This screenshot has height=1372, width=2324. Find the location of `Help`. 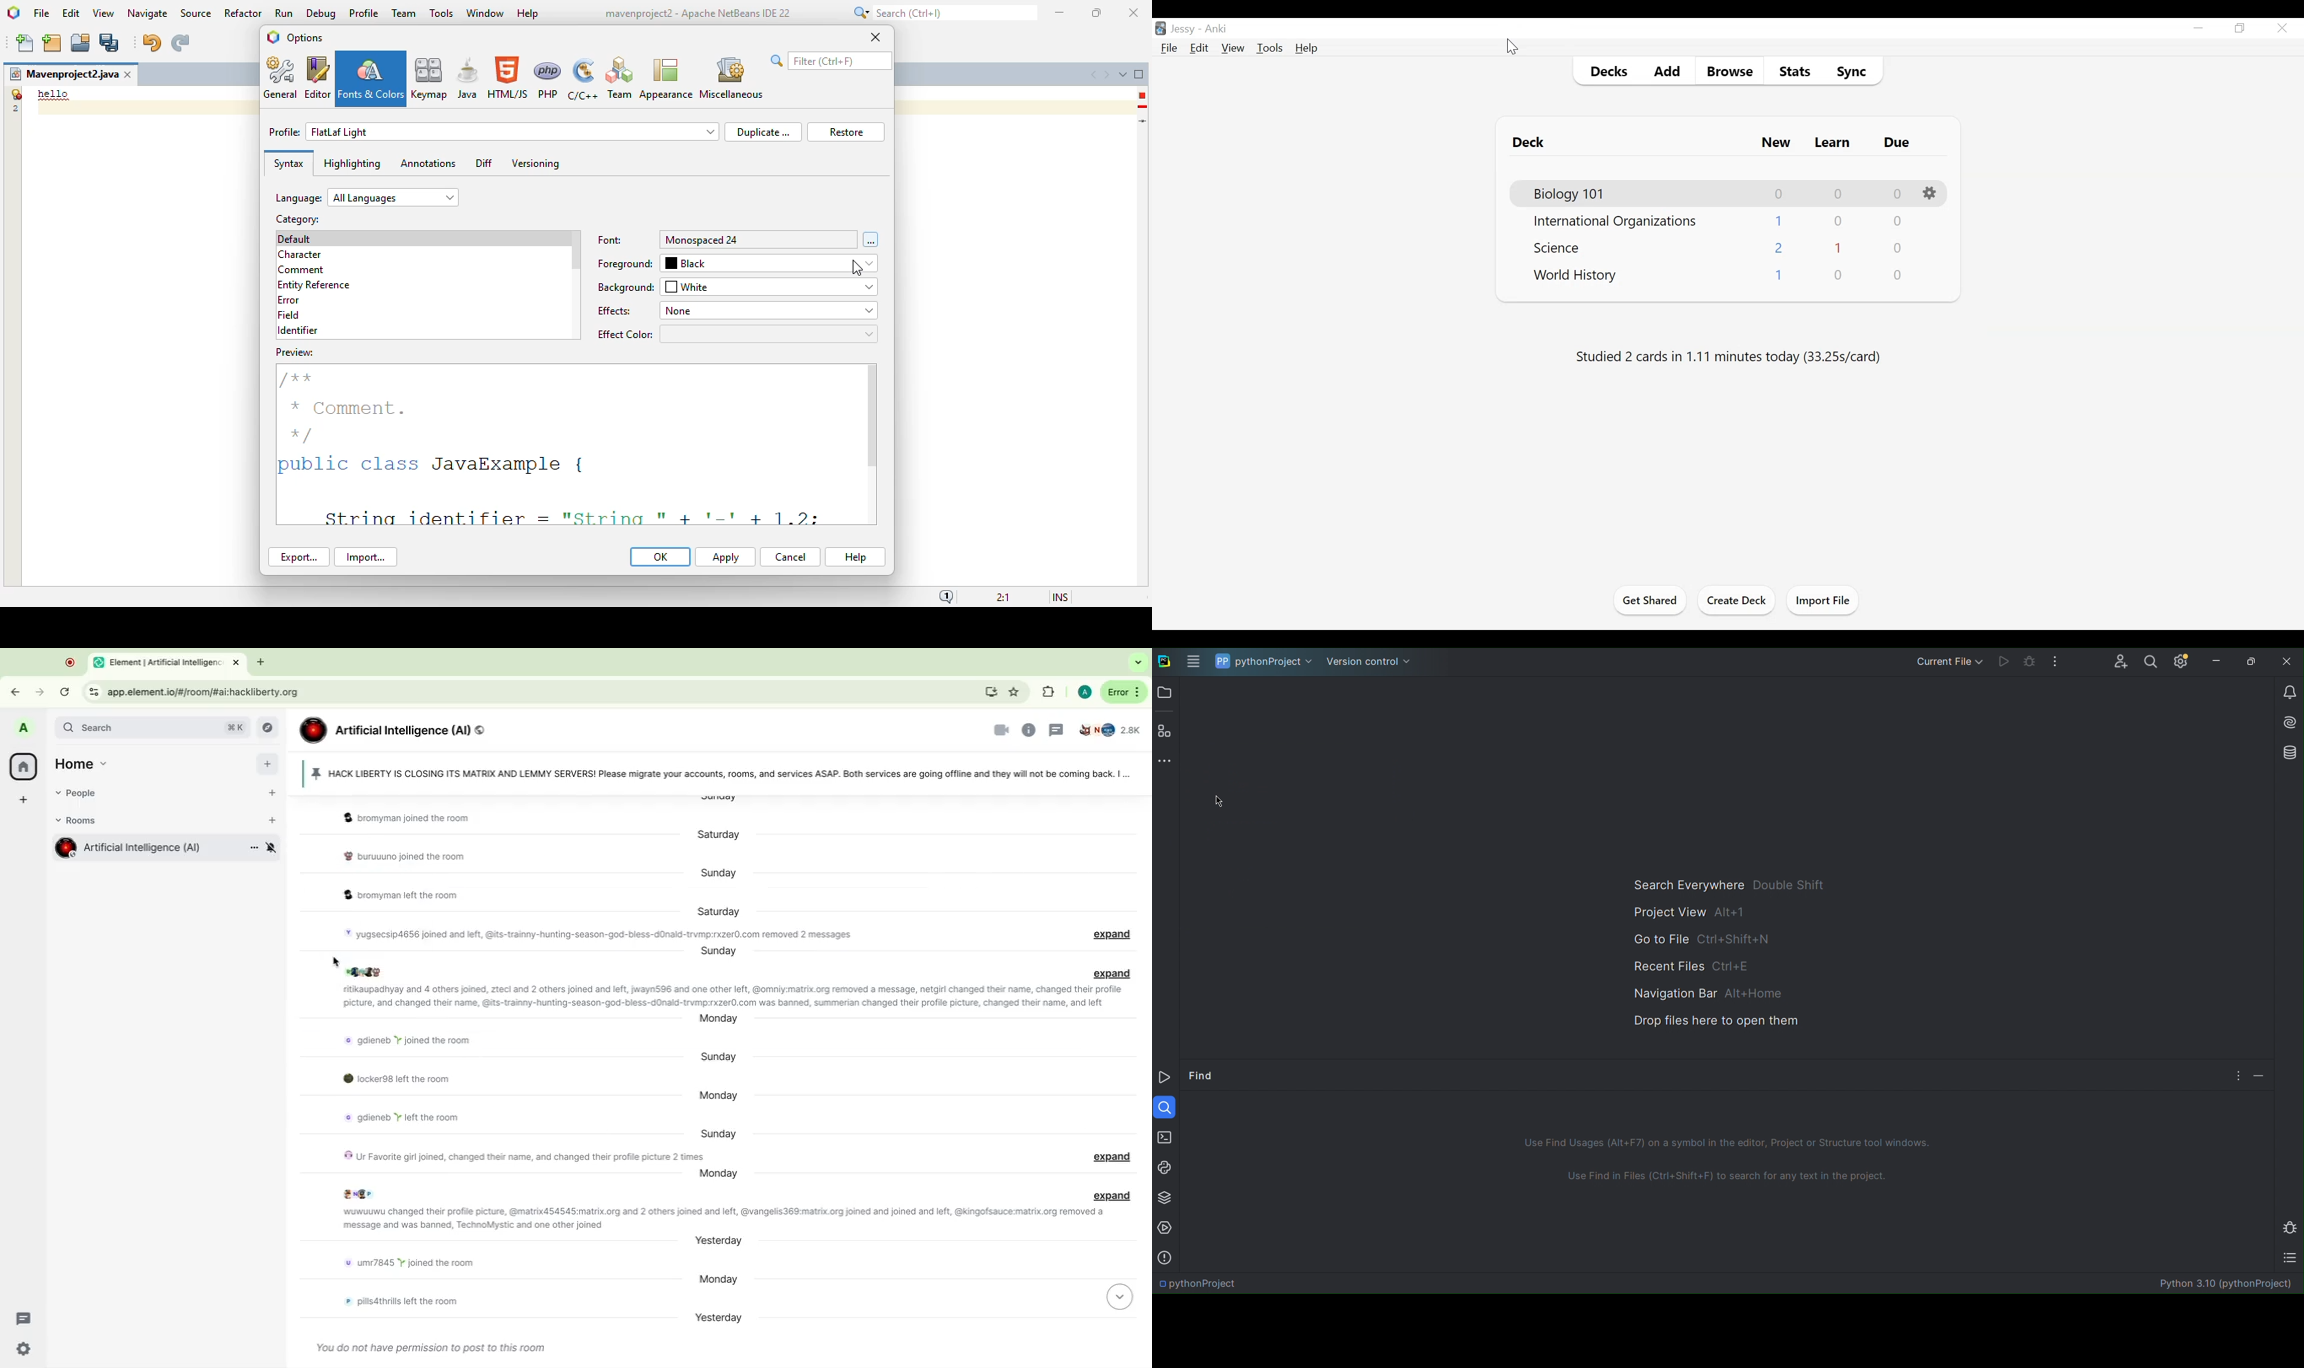

Help is located at coordinates (1309, 49).